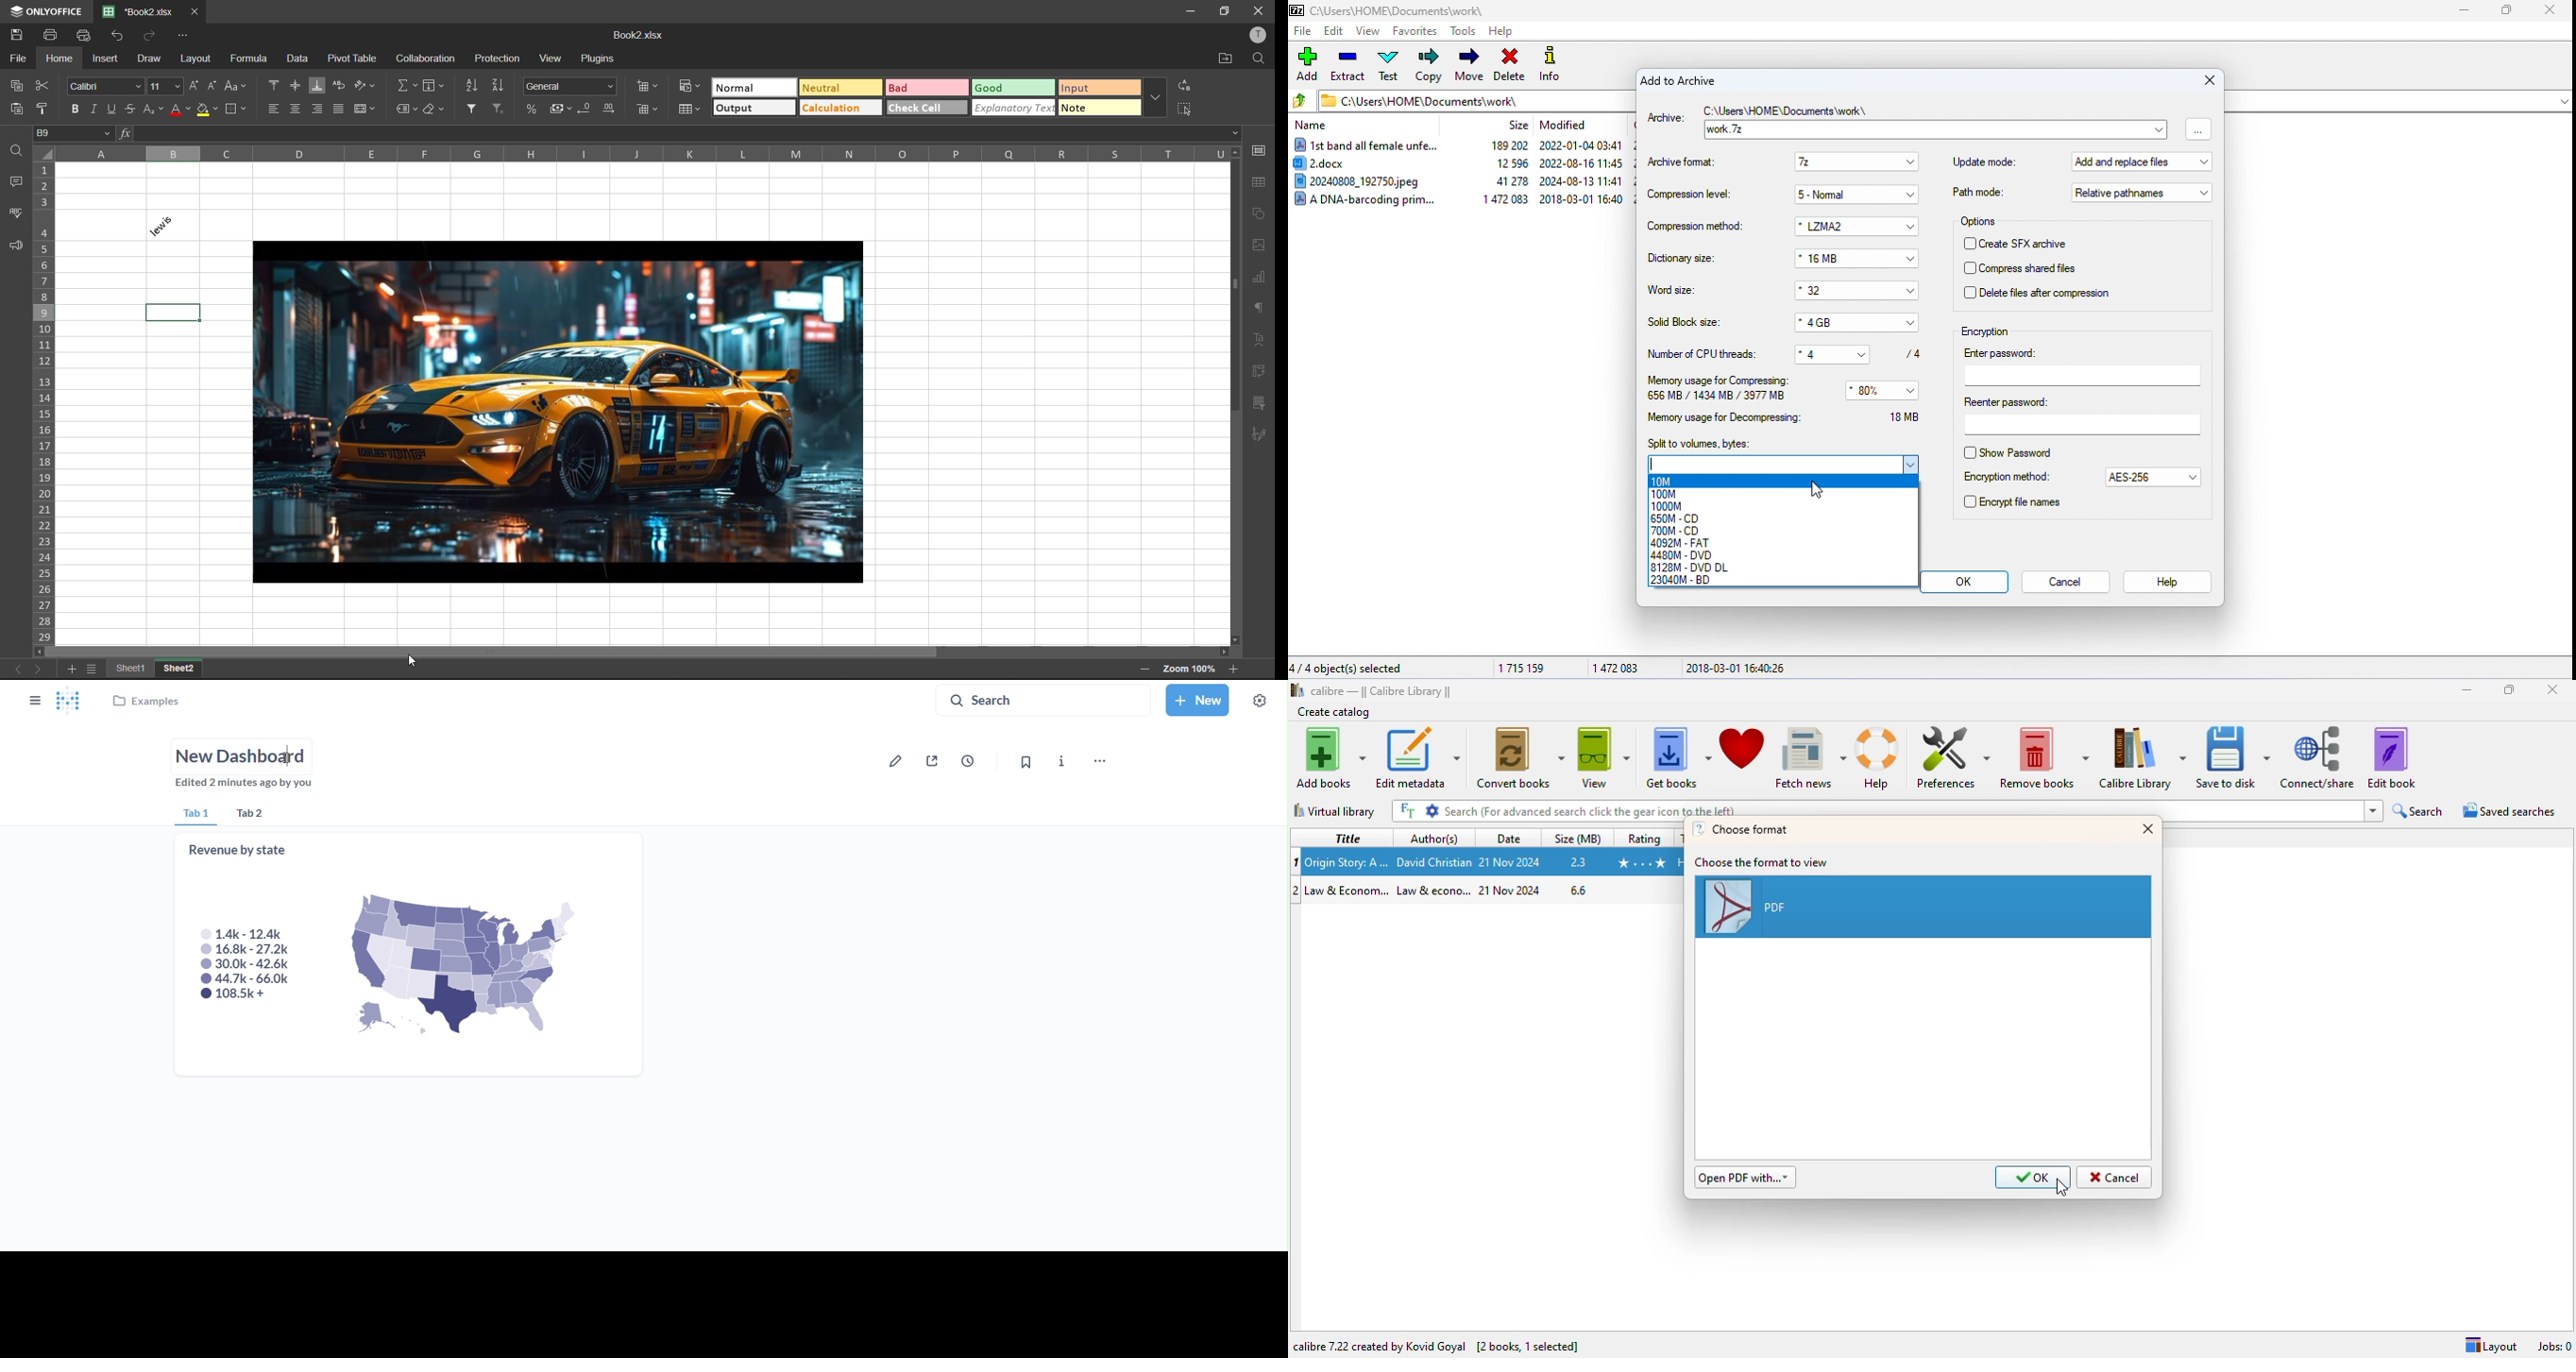  What do you see at coordinates (497, 60) in the screenshot?
I see `protection` at bounding box center [497, 60].